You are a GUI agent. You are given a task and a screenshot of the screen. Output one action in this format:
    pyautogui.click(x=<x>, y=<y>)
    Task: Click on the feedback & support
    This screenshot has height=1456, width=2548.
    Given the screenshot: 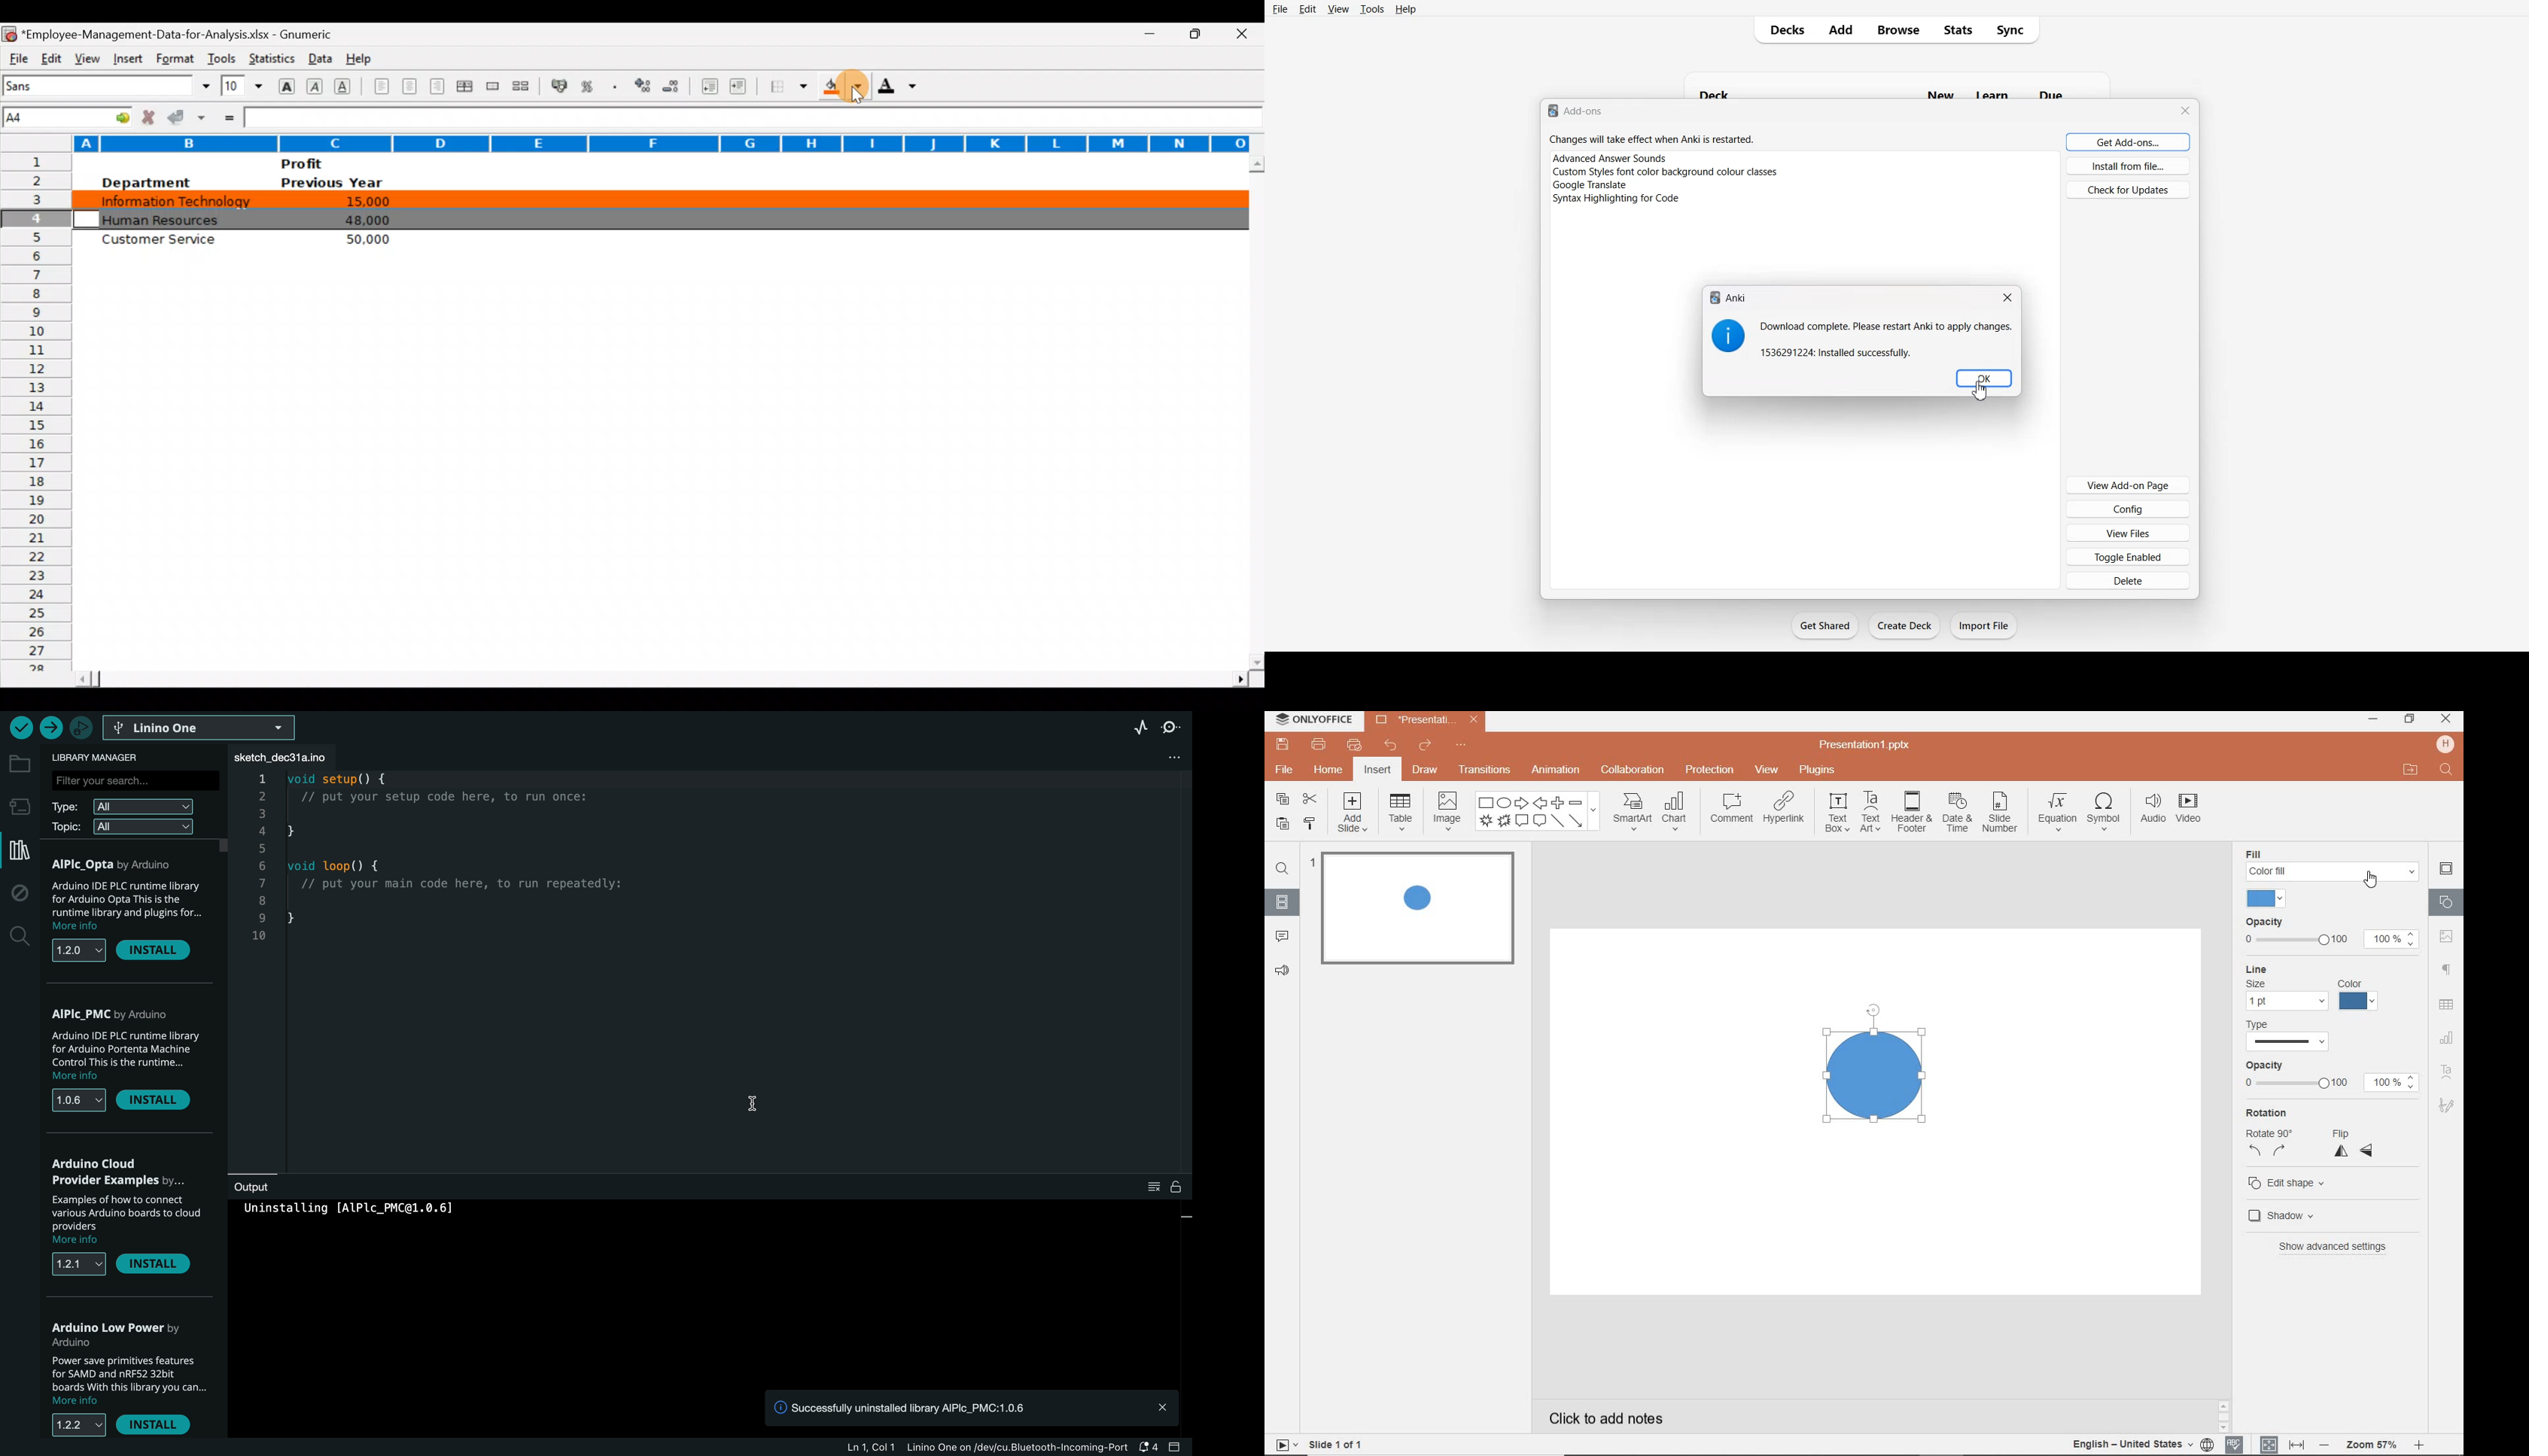 What is the action you would take?
    pyautogui.click(x=1281, y=972)
    